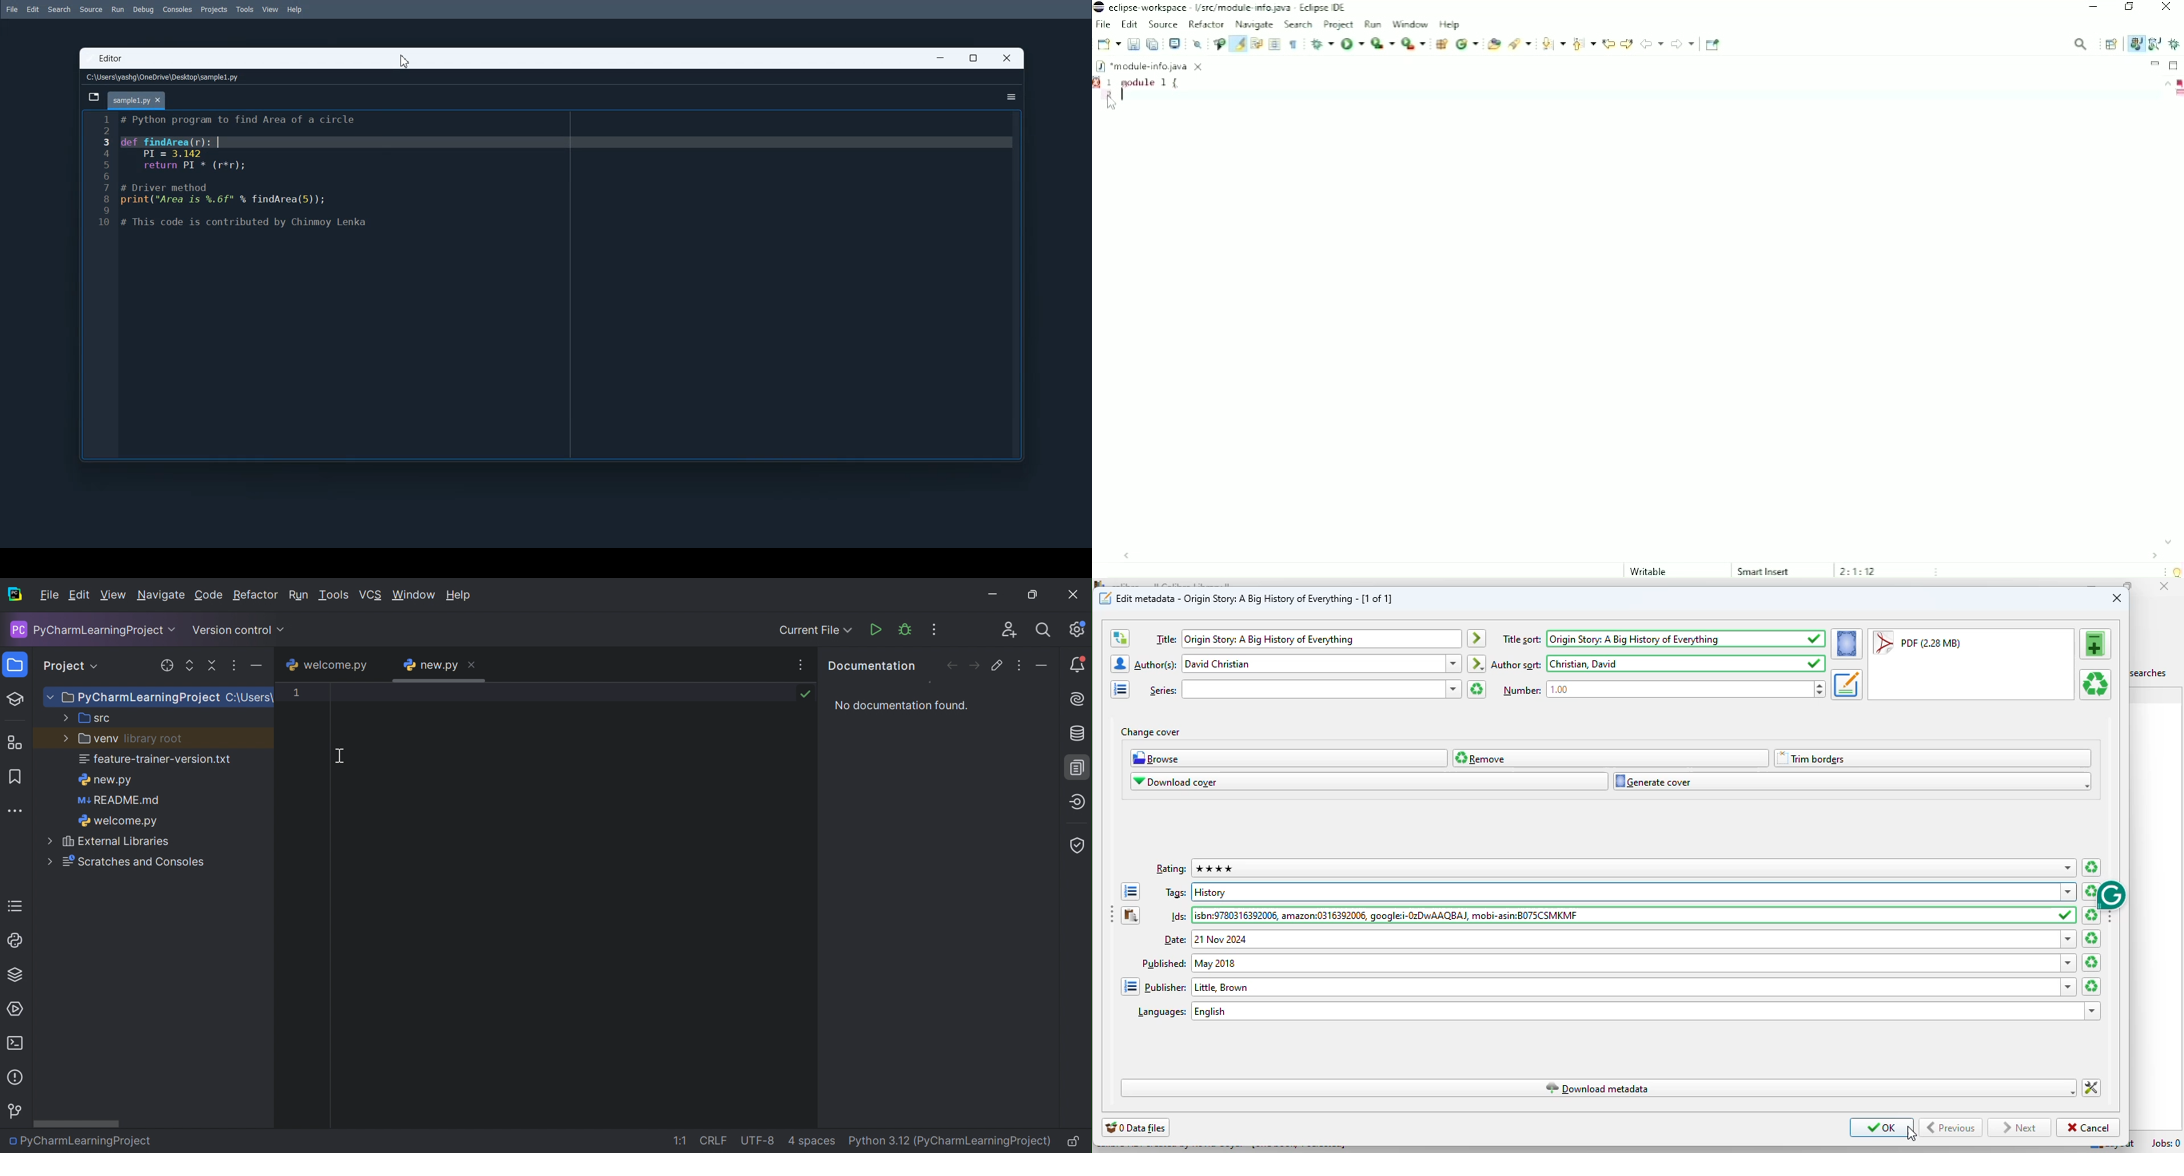 The image size is (2184, 1176). Describe the element at coordinates (2096, 685) in the screenshot. I see `remove the selected format from this book` at that location.